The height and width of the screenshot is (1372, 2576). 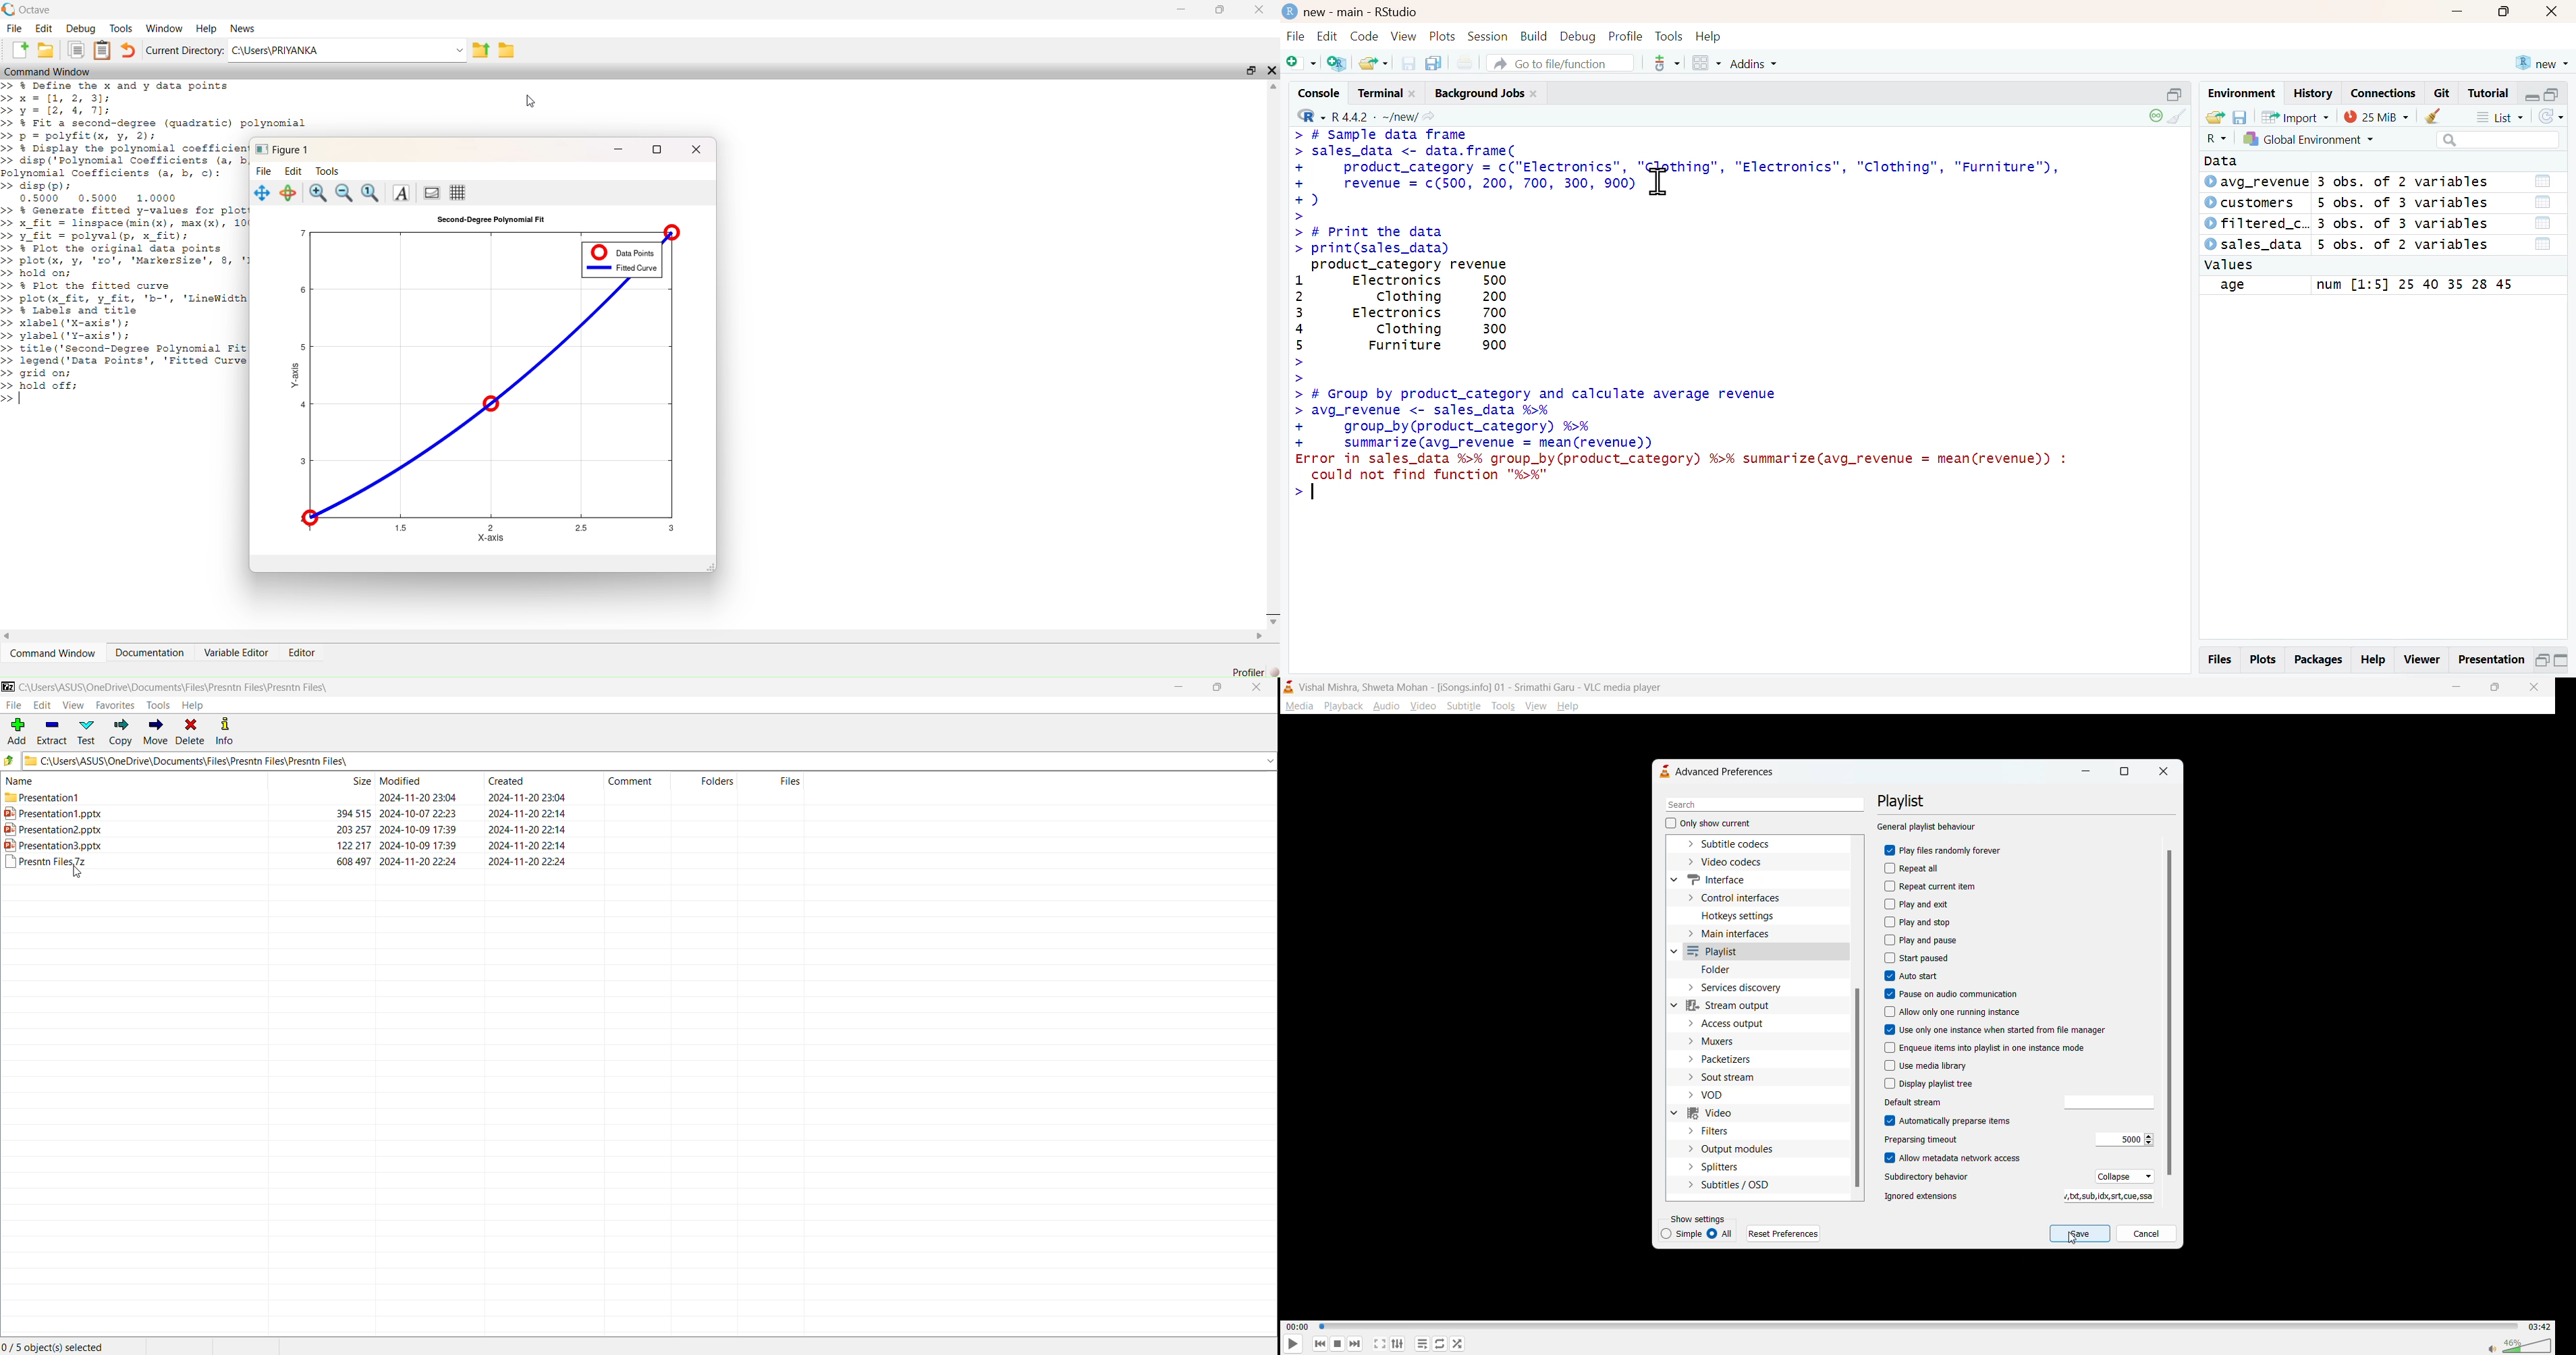 I want to click on Test, so click(x=88, y=731).